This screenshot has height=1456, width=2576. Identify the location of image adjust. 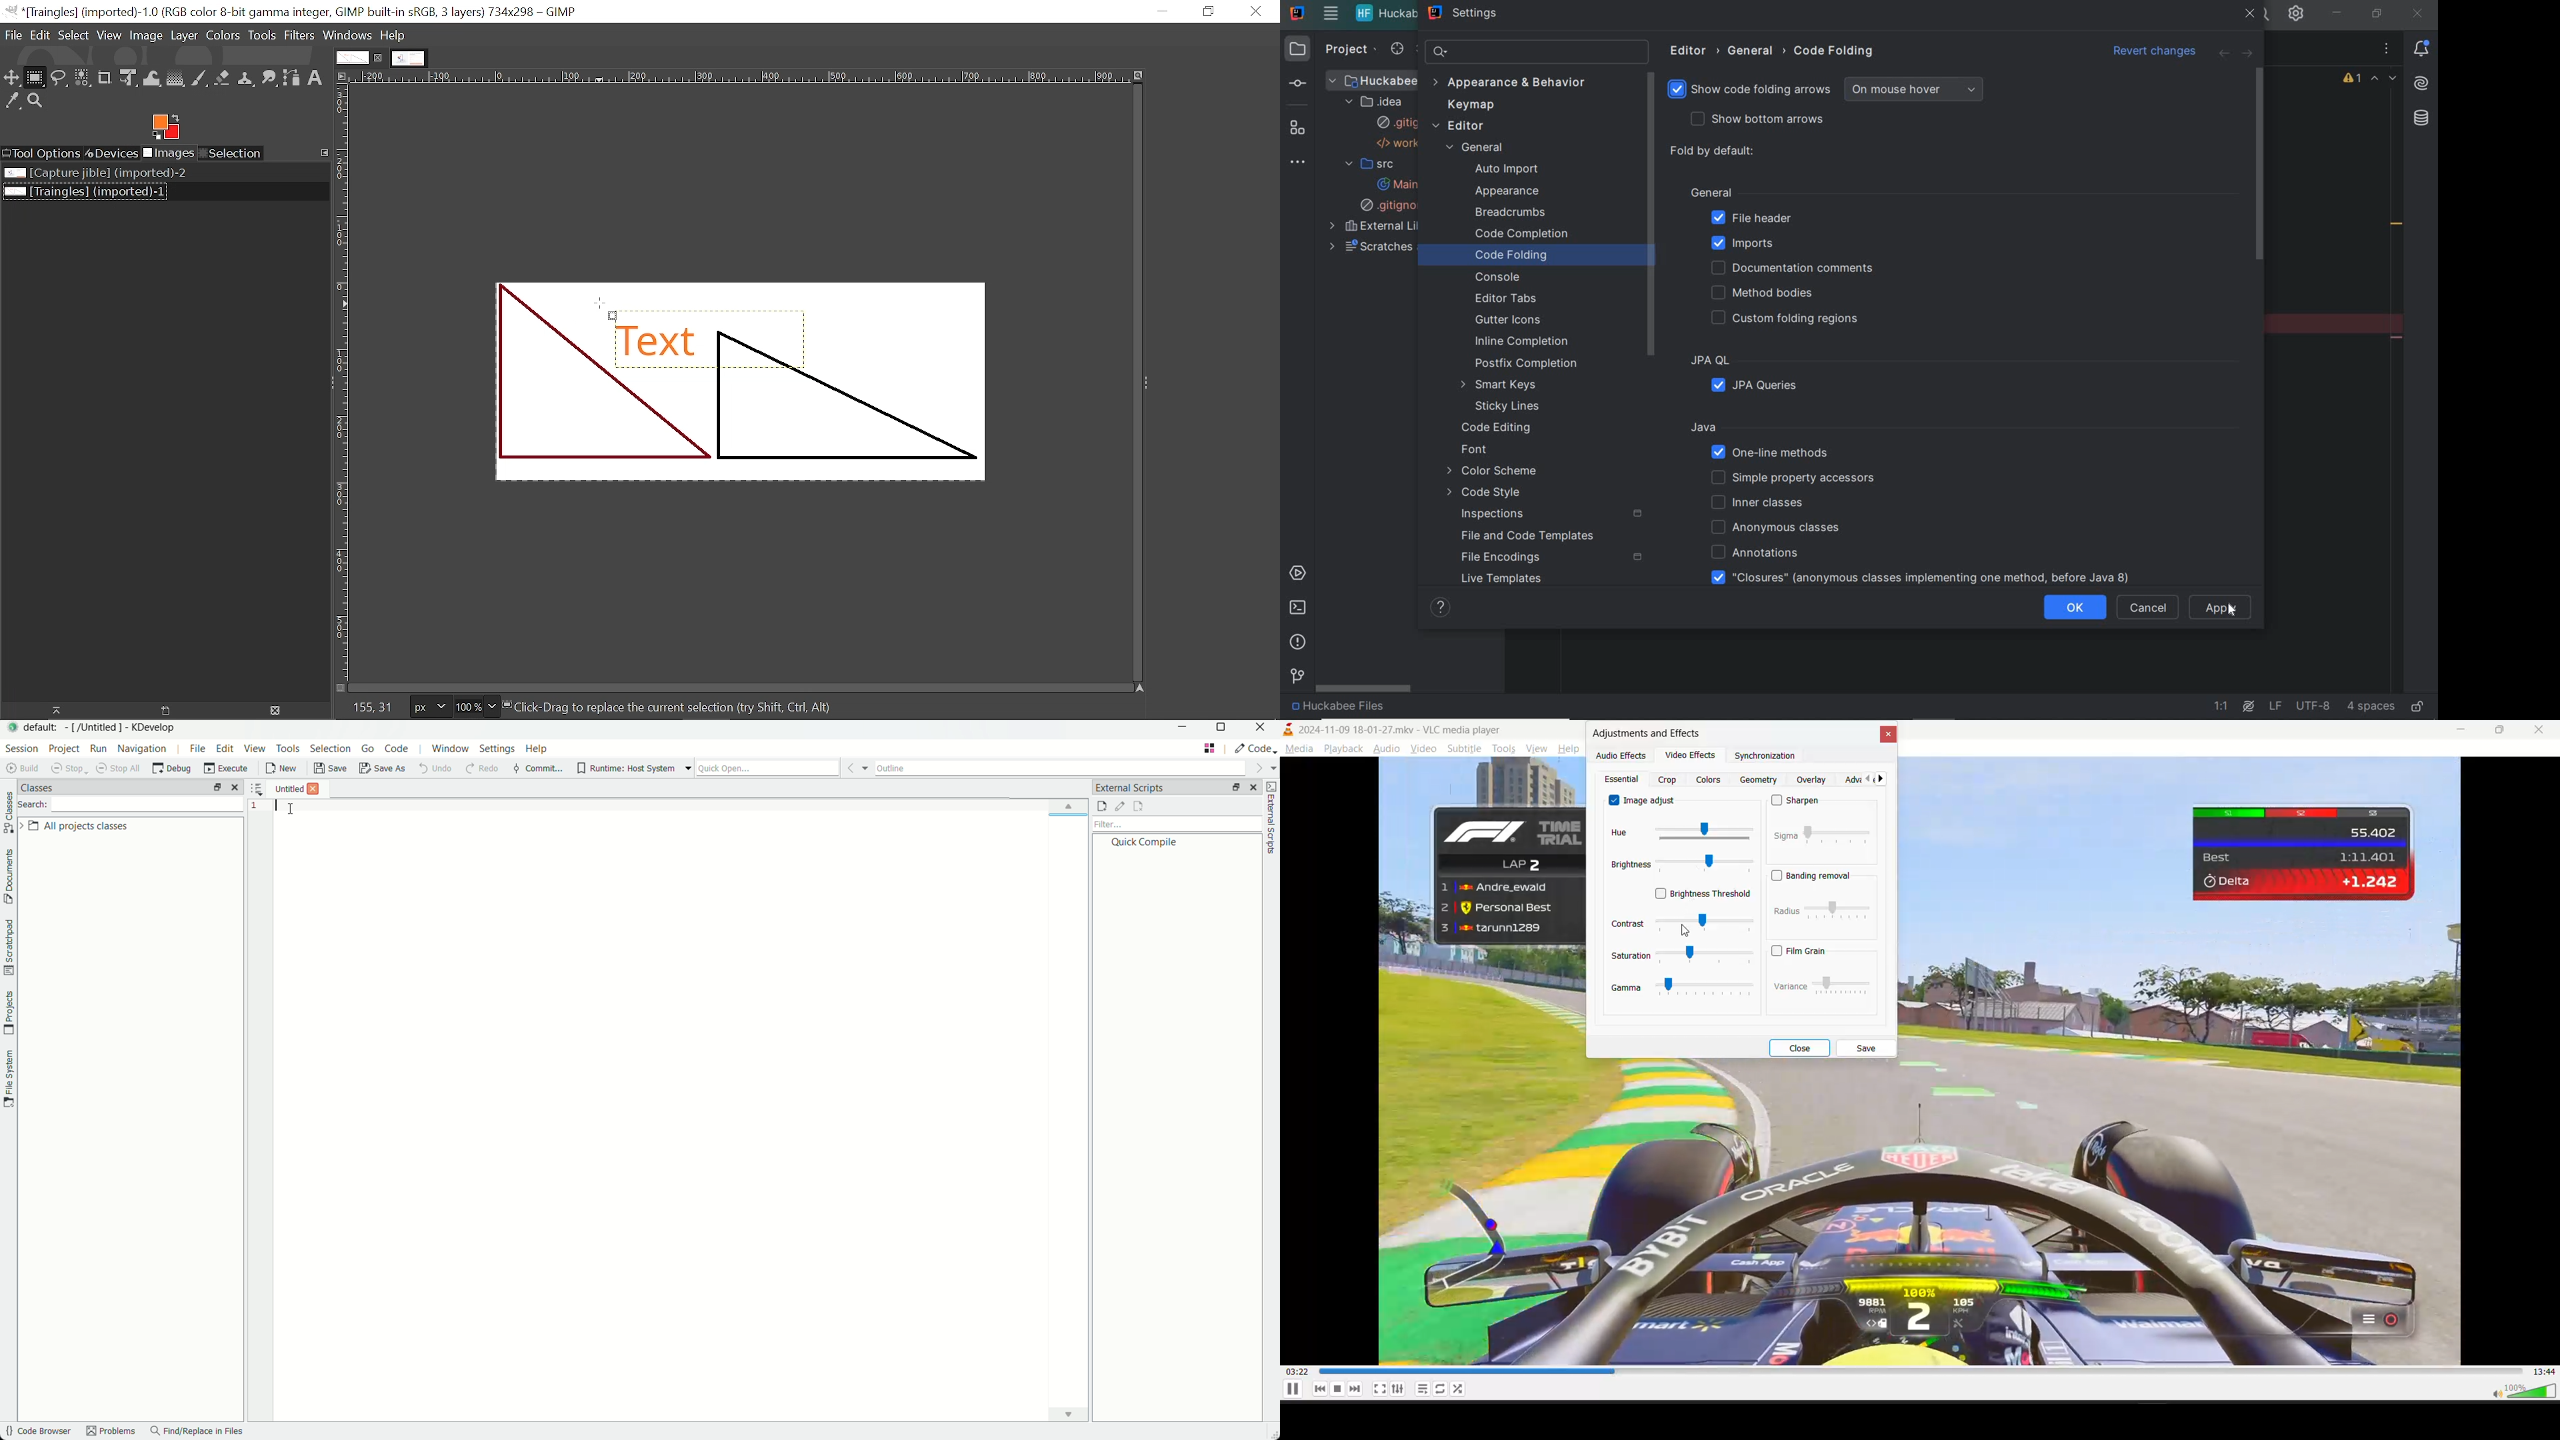
(1644, 799).